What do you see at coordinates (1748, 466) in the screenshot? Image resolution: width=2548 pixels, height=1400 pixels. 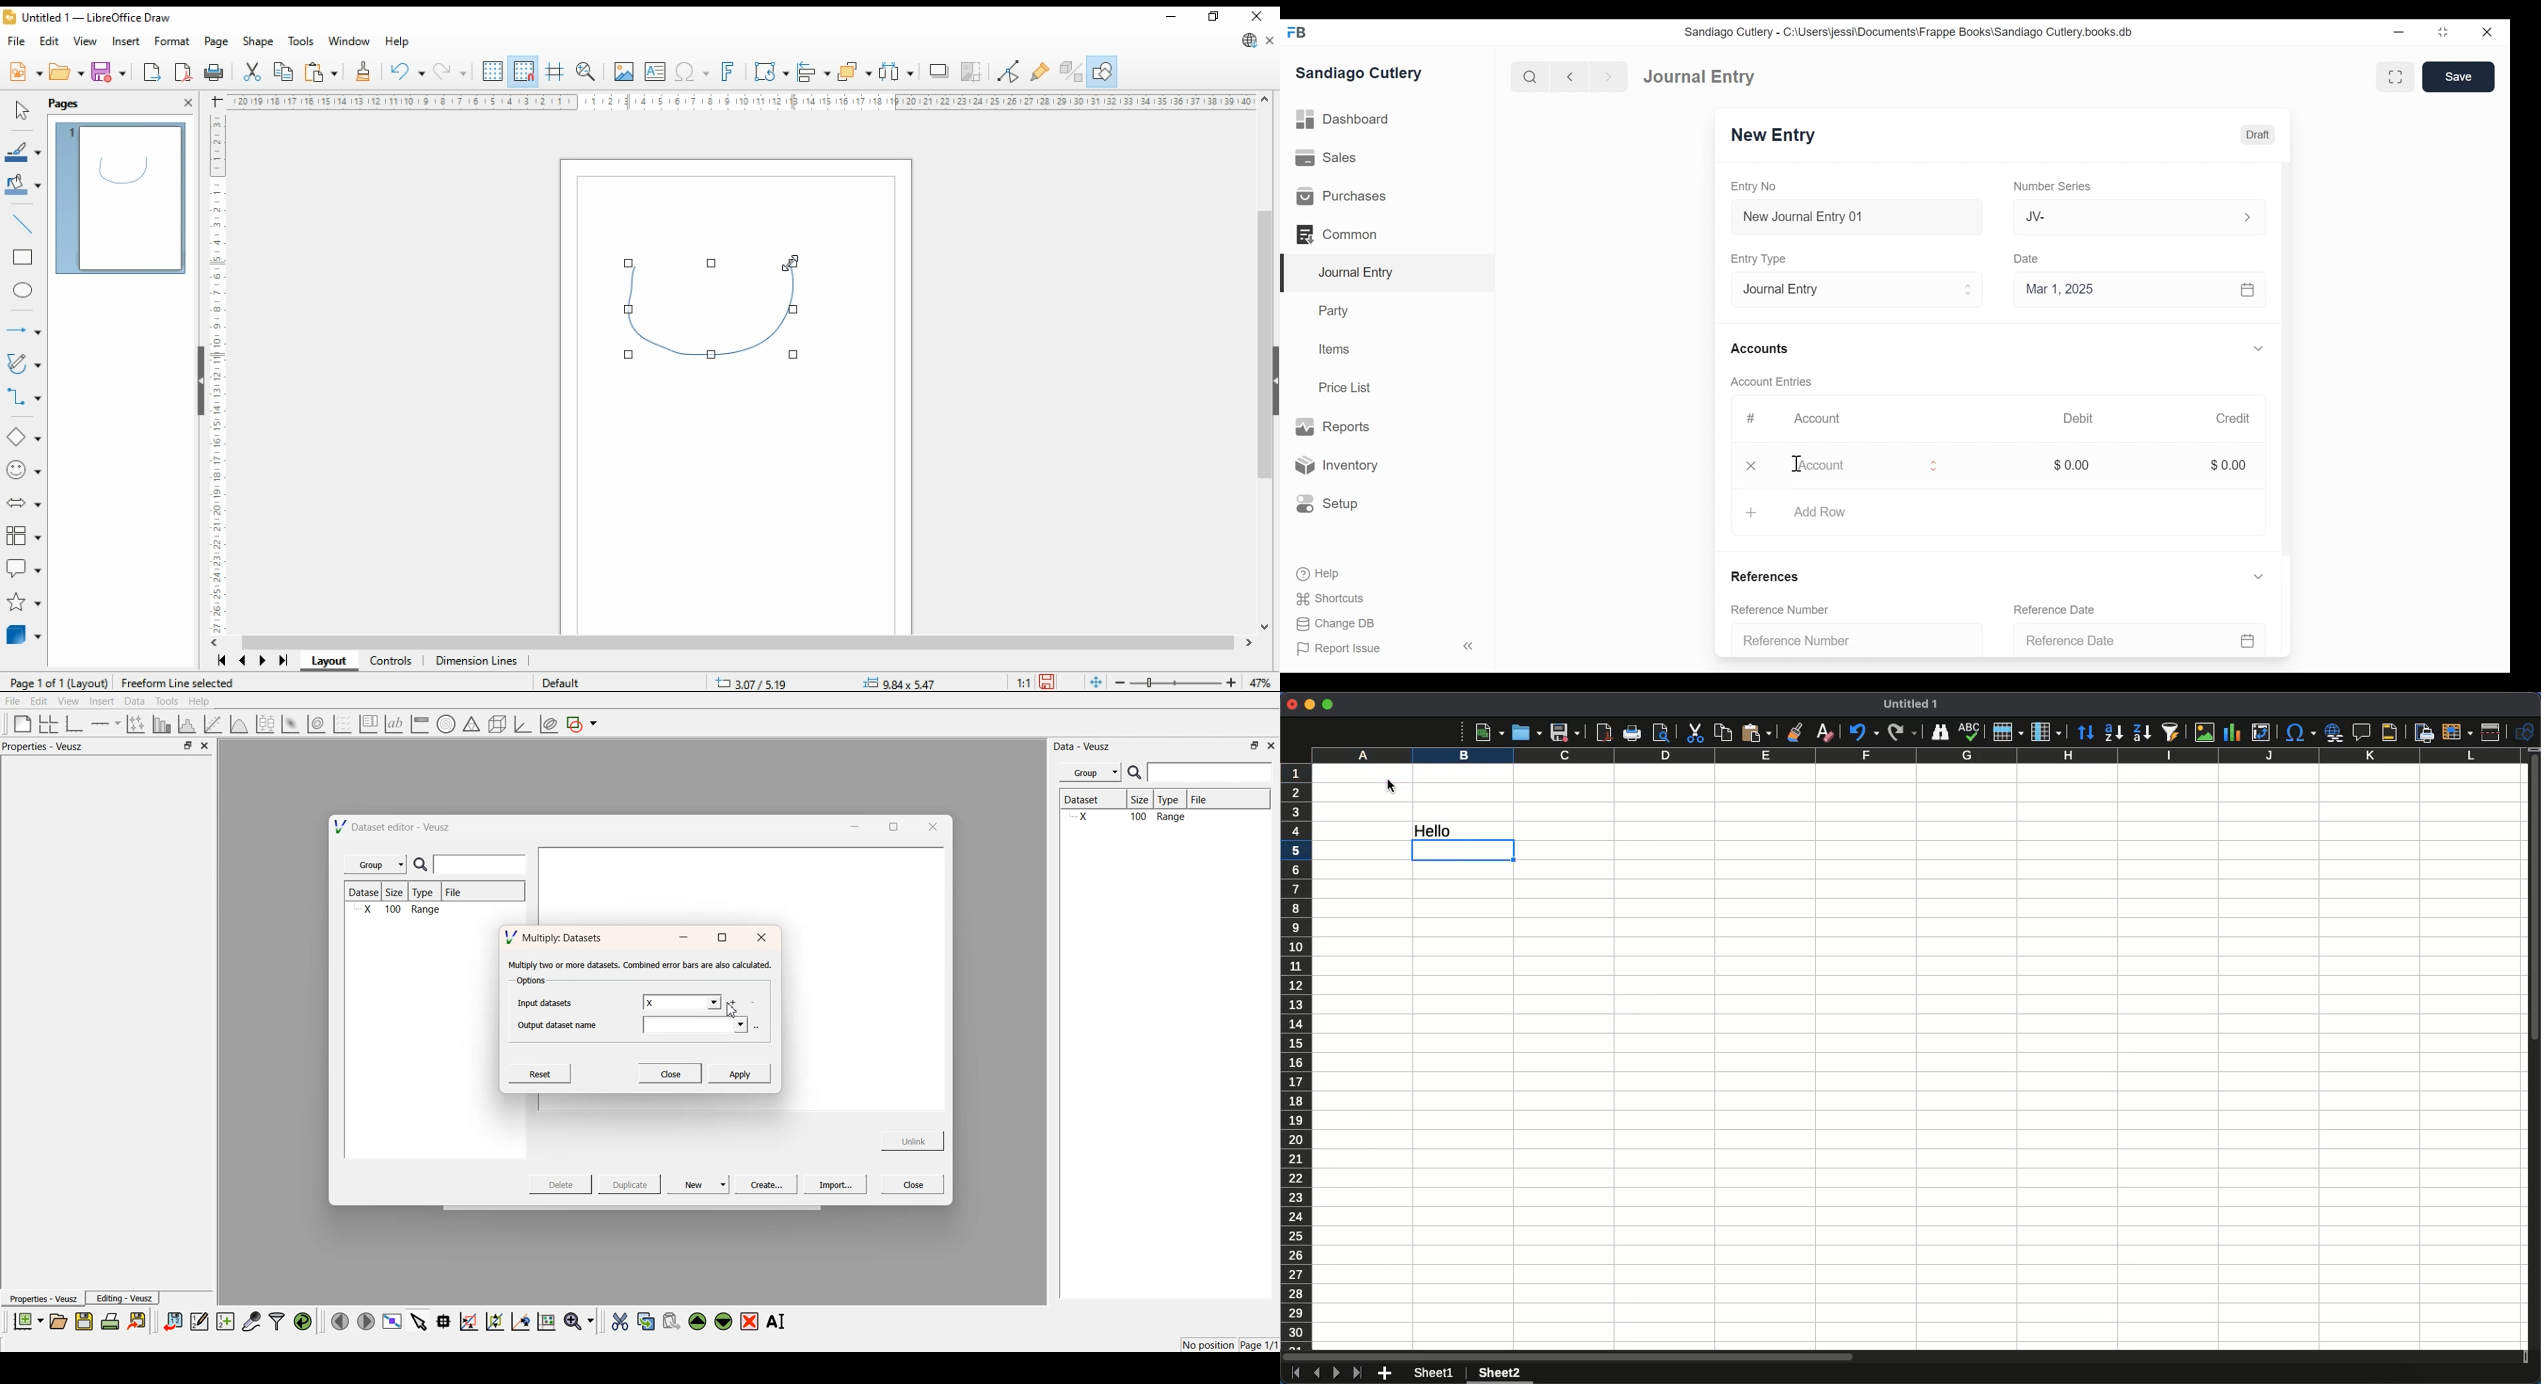 I see `delete` at bounding box center [1748, 466].